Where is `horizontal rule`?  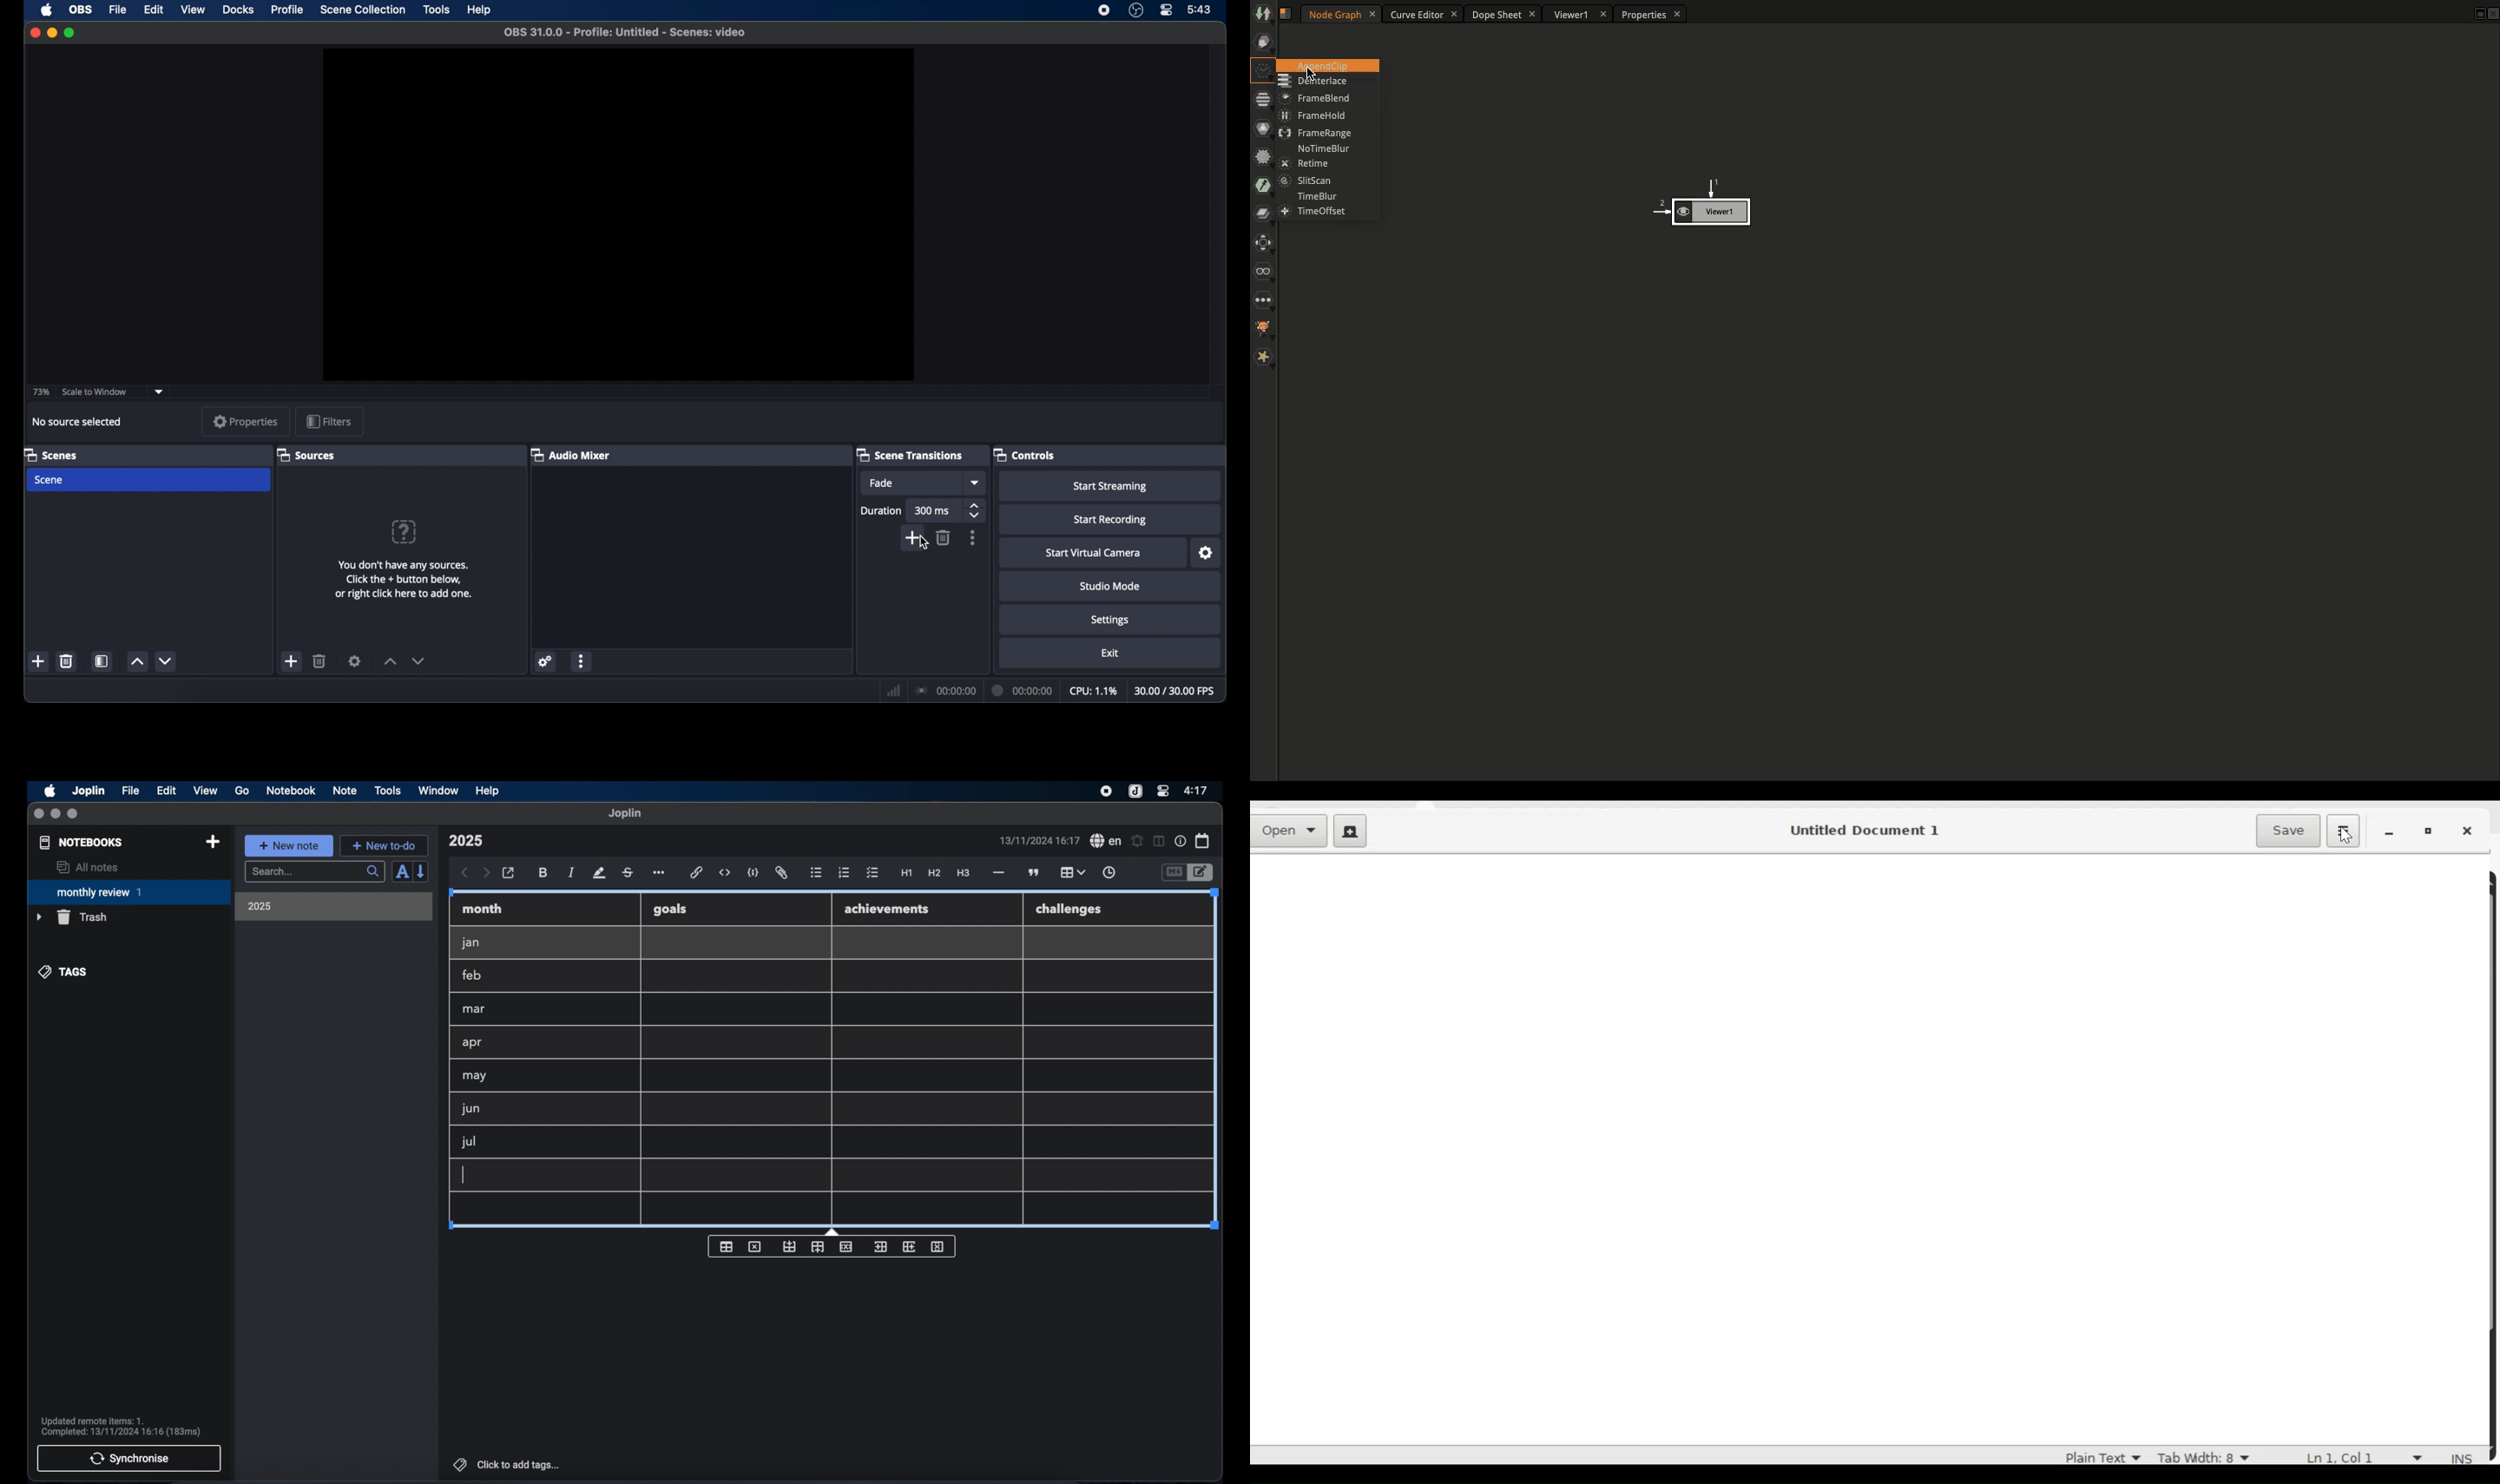 horizontal rule is located at coordinates (997, 873).